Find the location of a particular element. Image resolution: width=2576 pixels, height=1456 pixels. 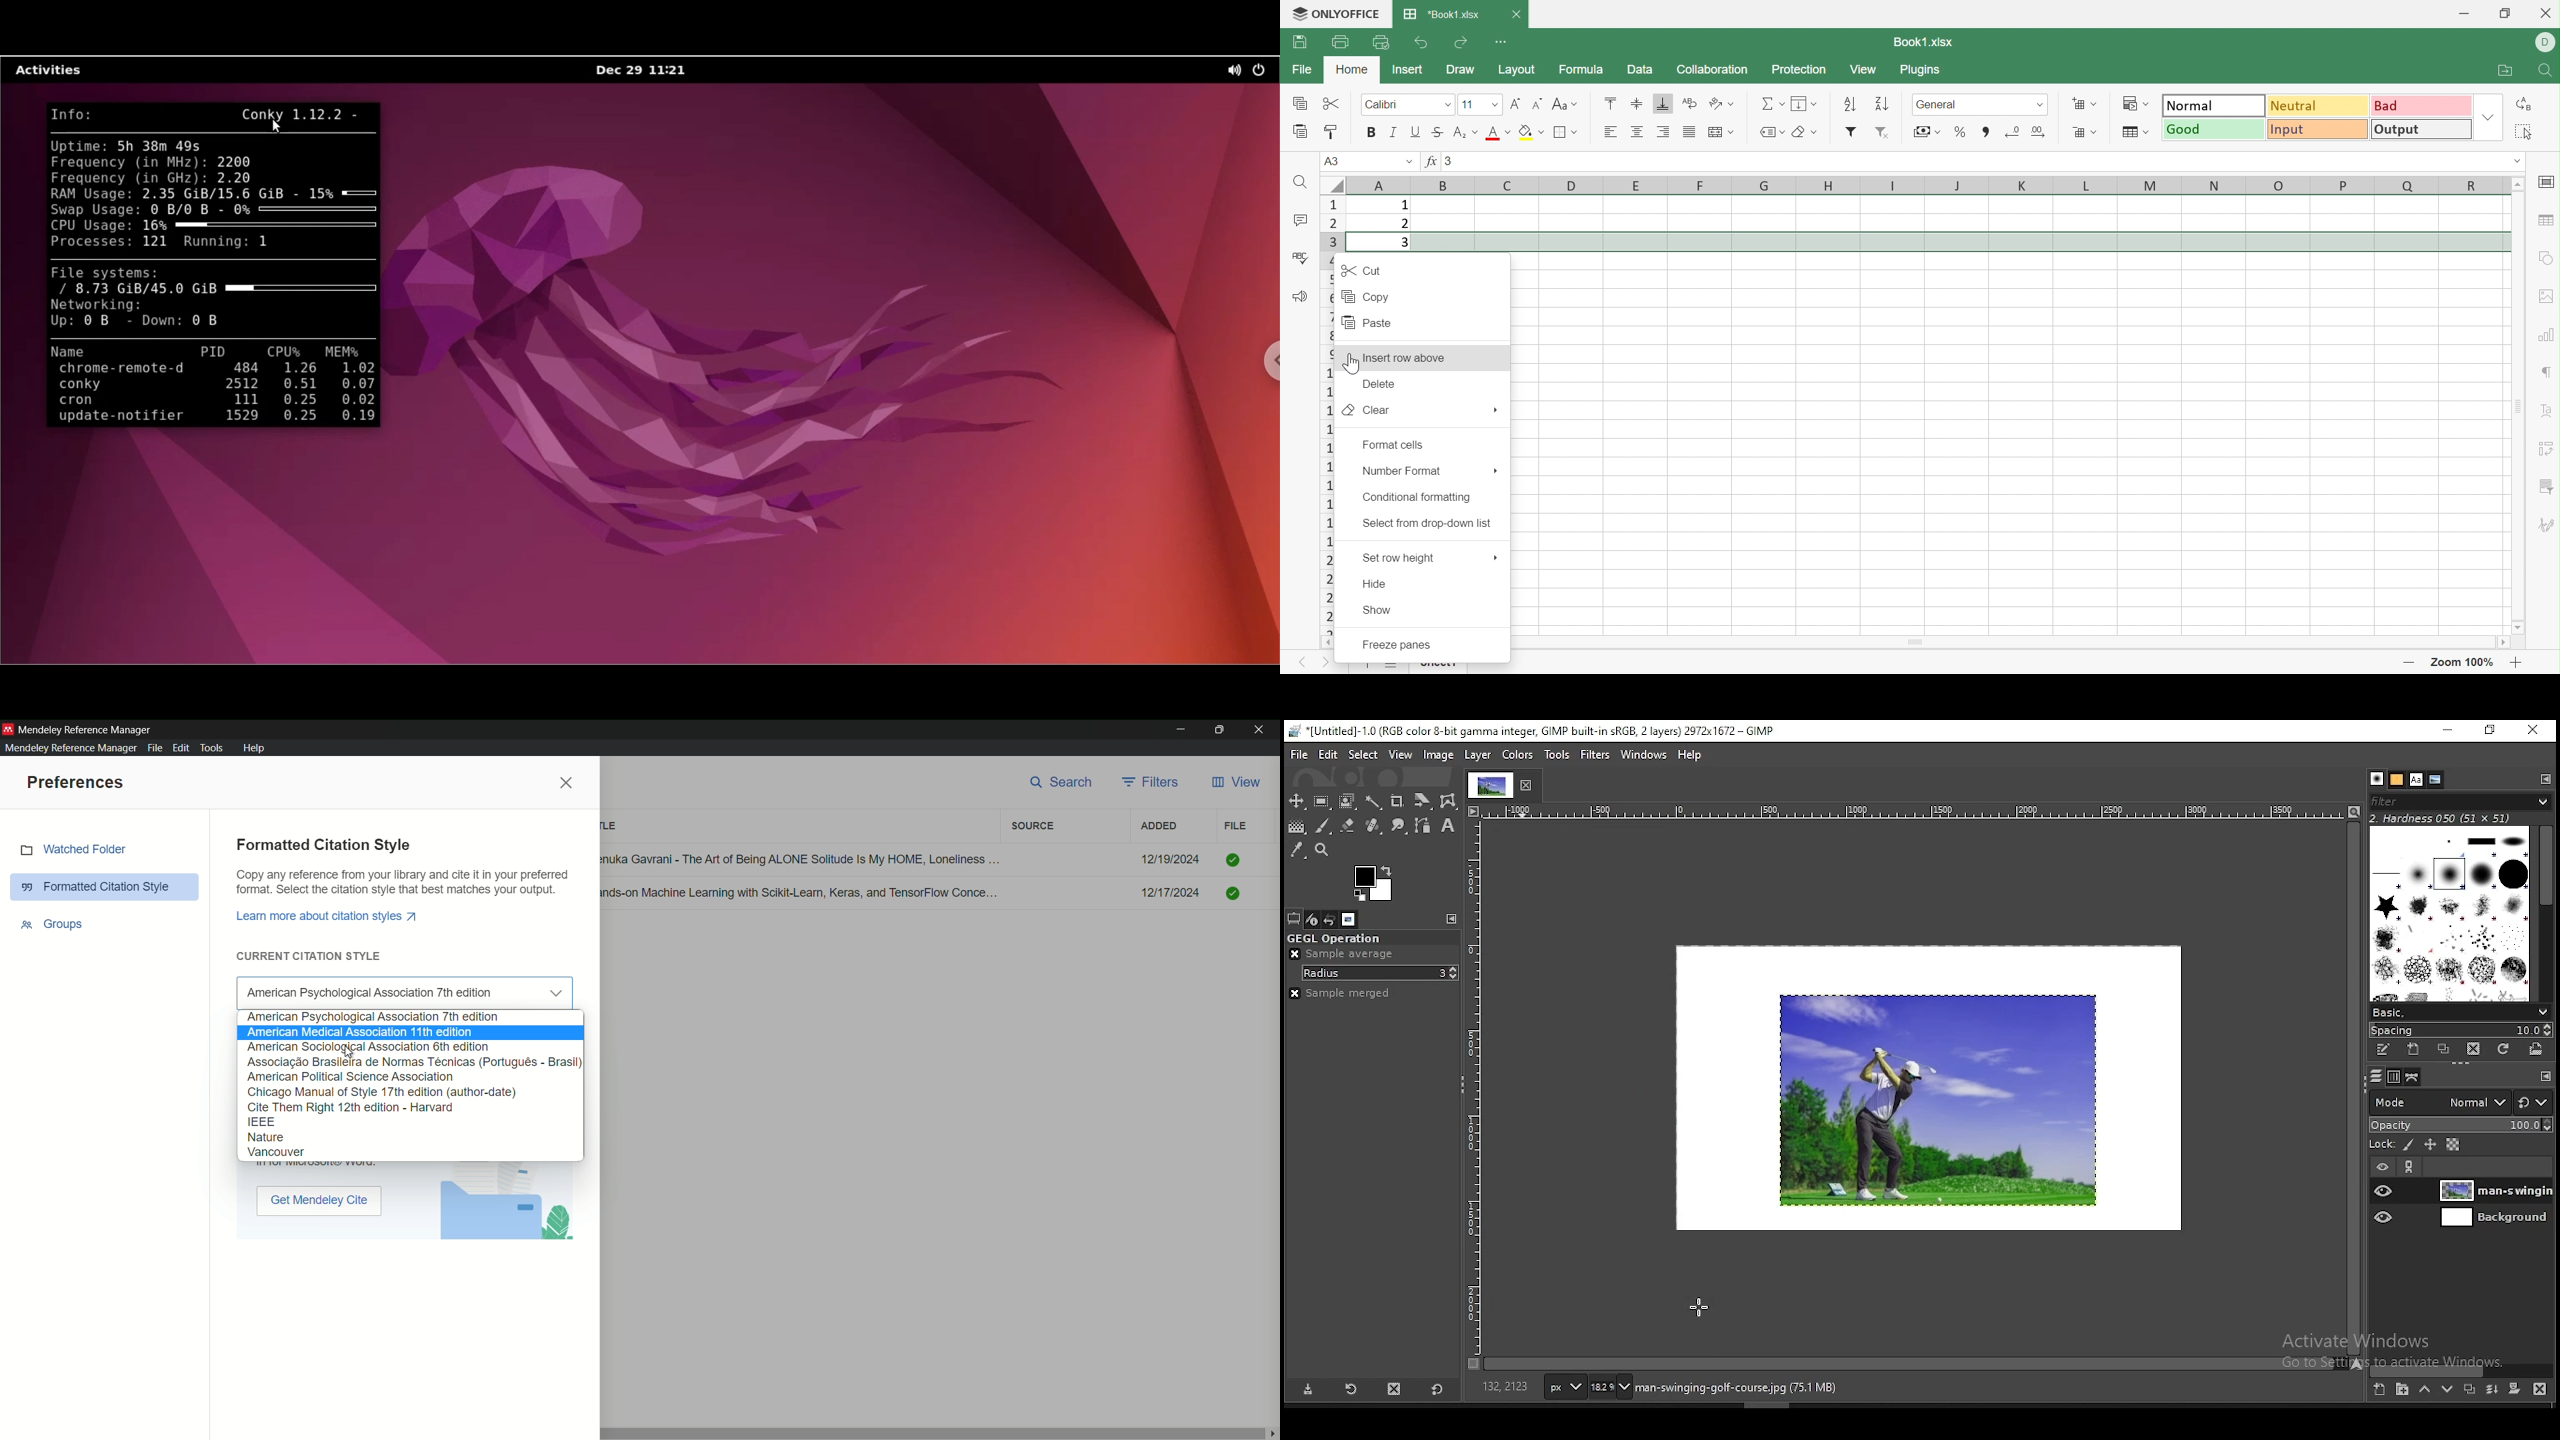

refresh brushes is located at coordinates (2504, 1049).